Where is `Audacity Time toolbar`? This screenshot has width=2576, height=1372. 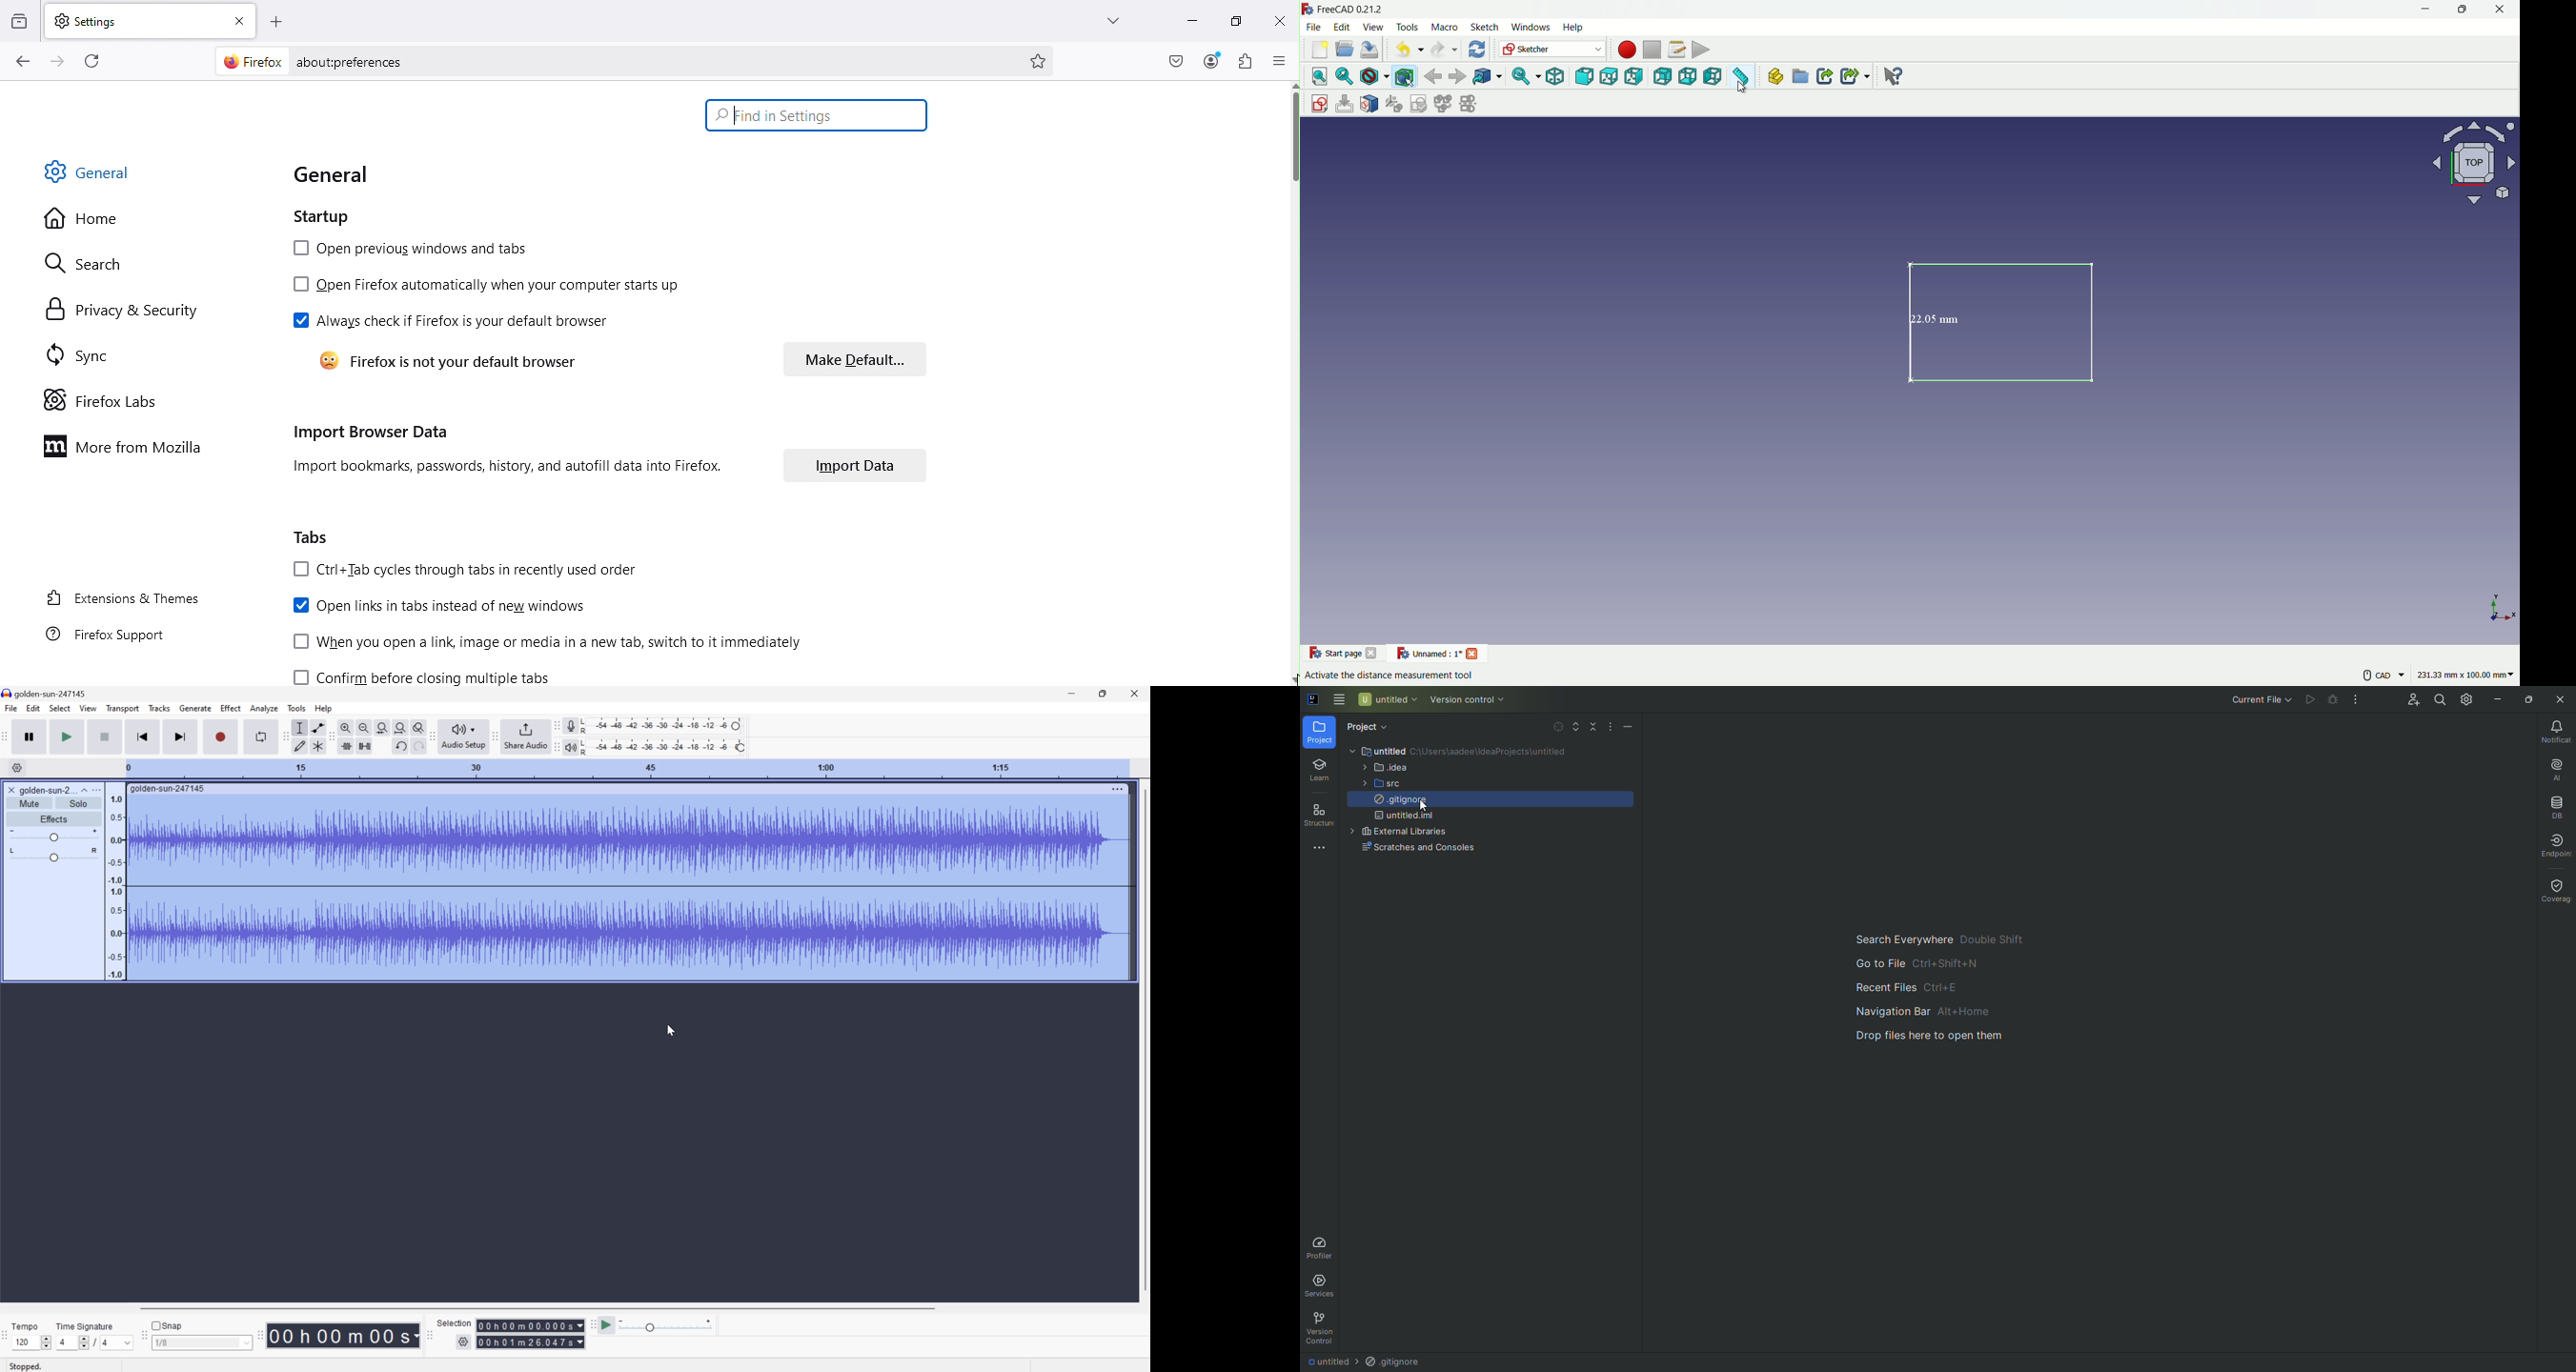 Audacity Time toolbar is located at coordinates (259, 1335).